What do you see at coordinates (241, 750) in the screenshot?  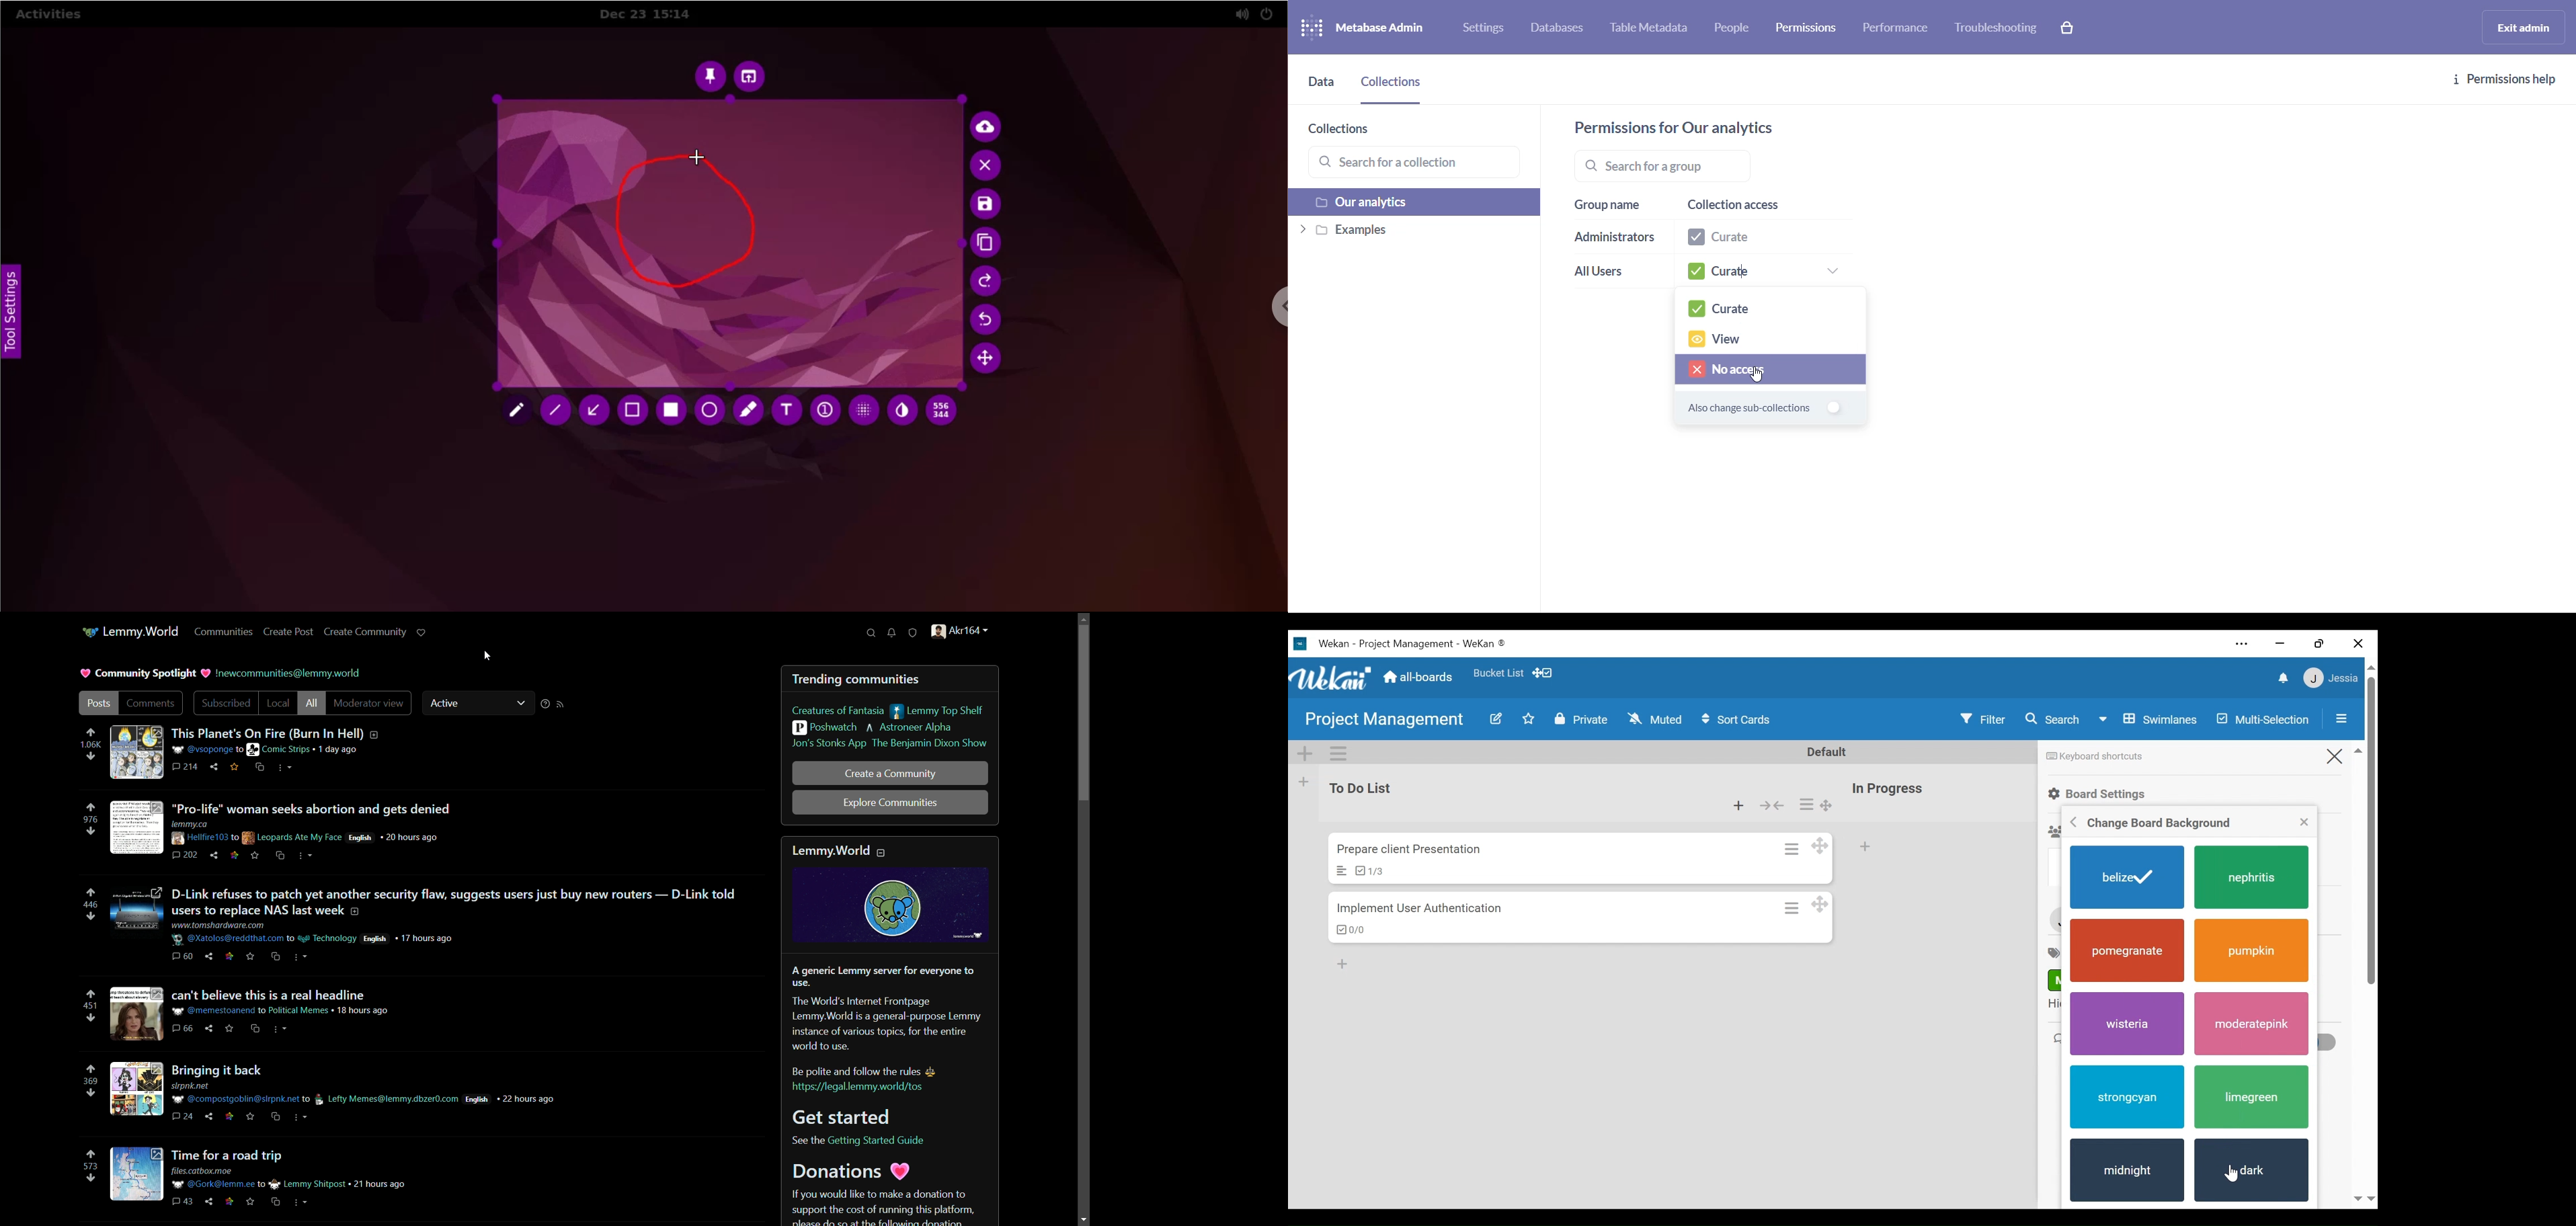 I see `hyperlink` at bounding box center [241, 750].